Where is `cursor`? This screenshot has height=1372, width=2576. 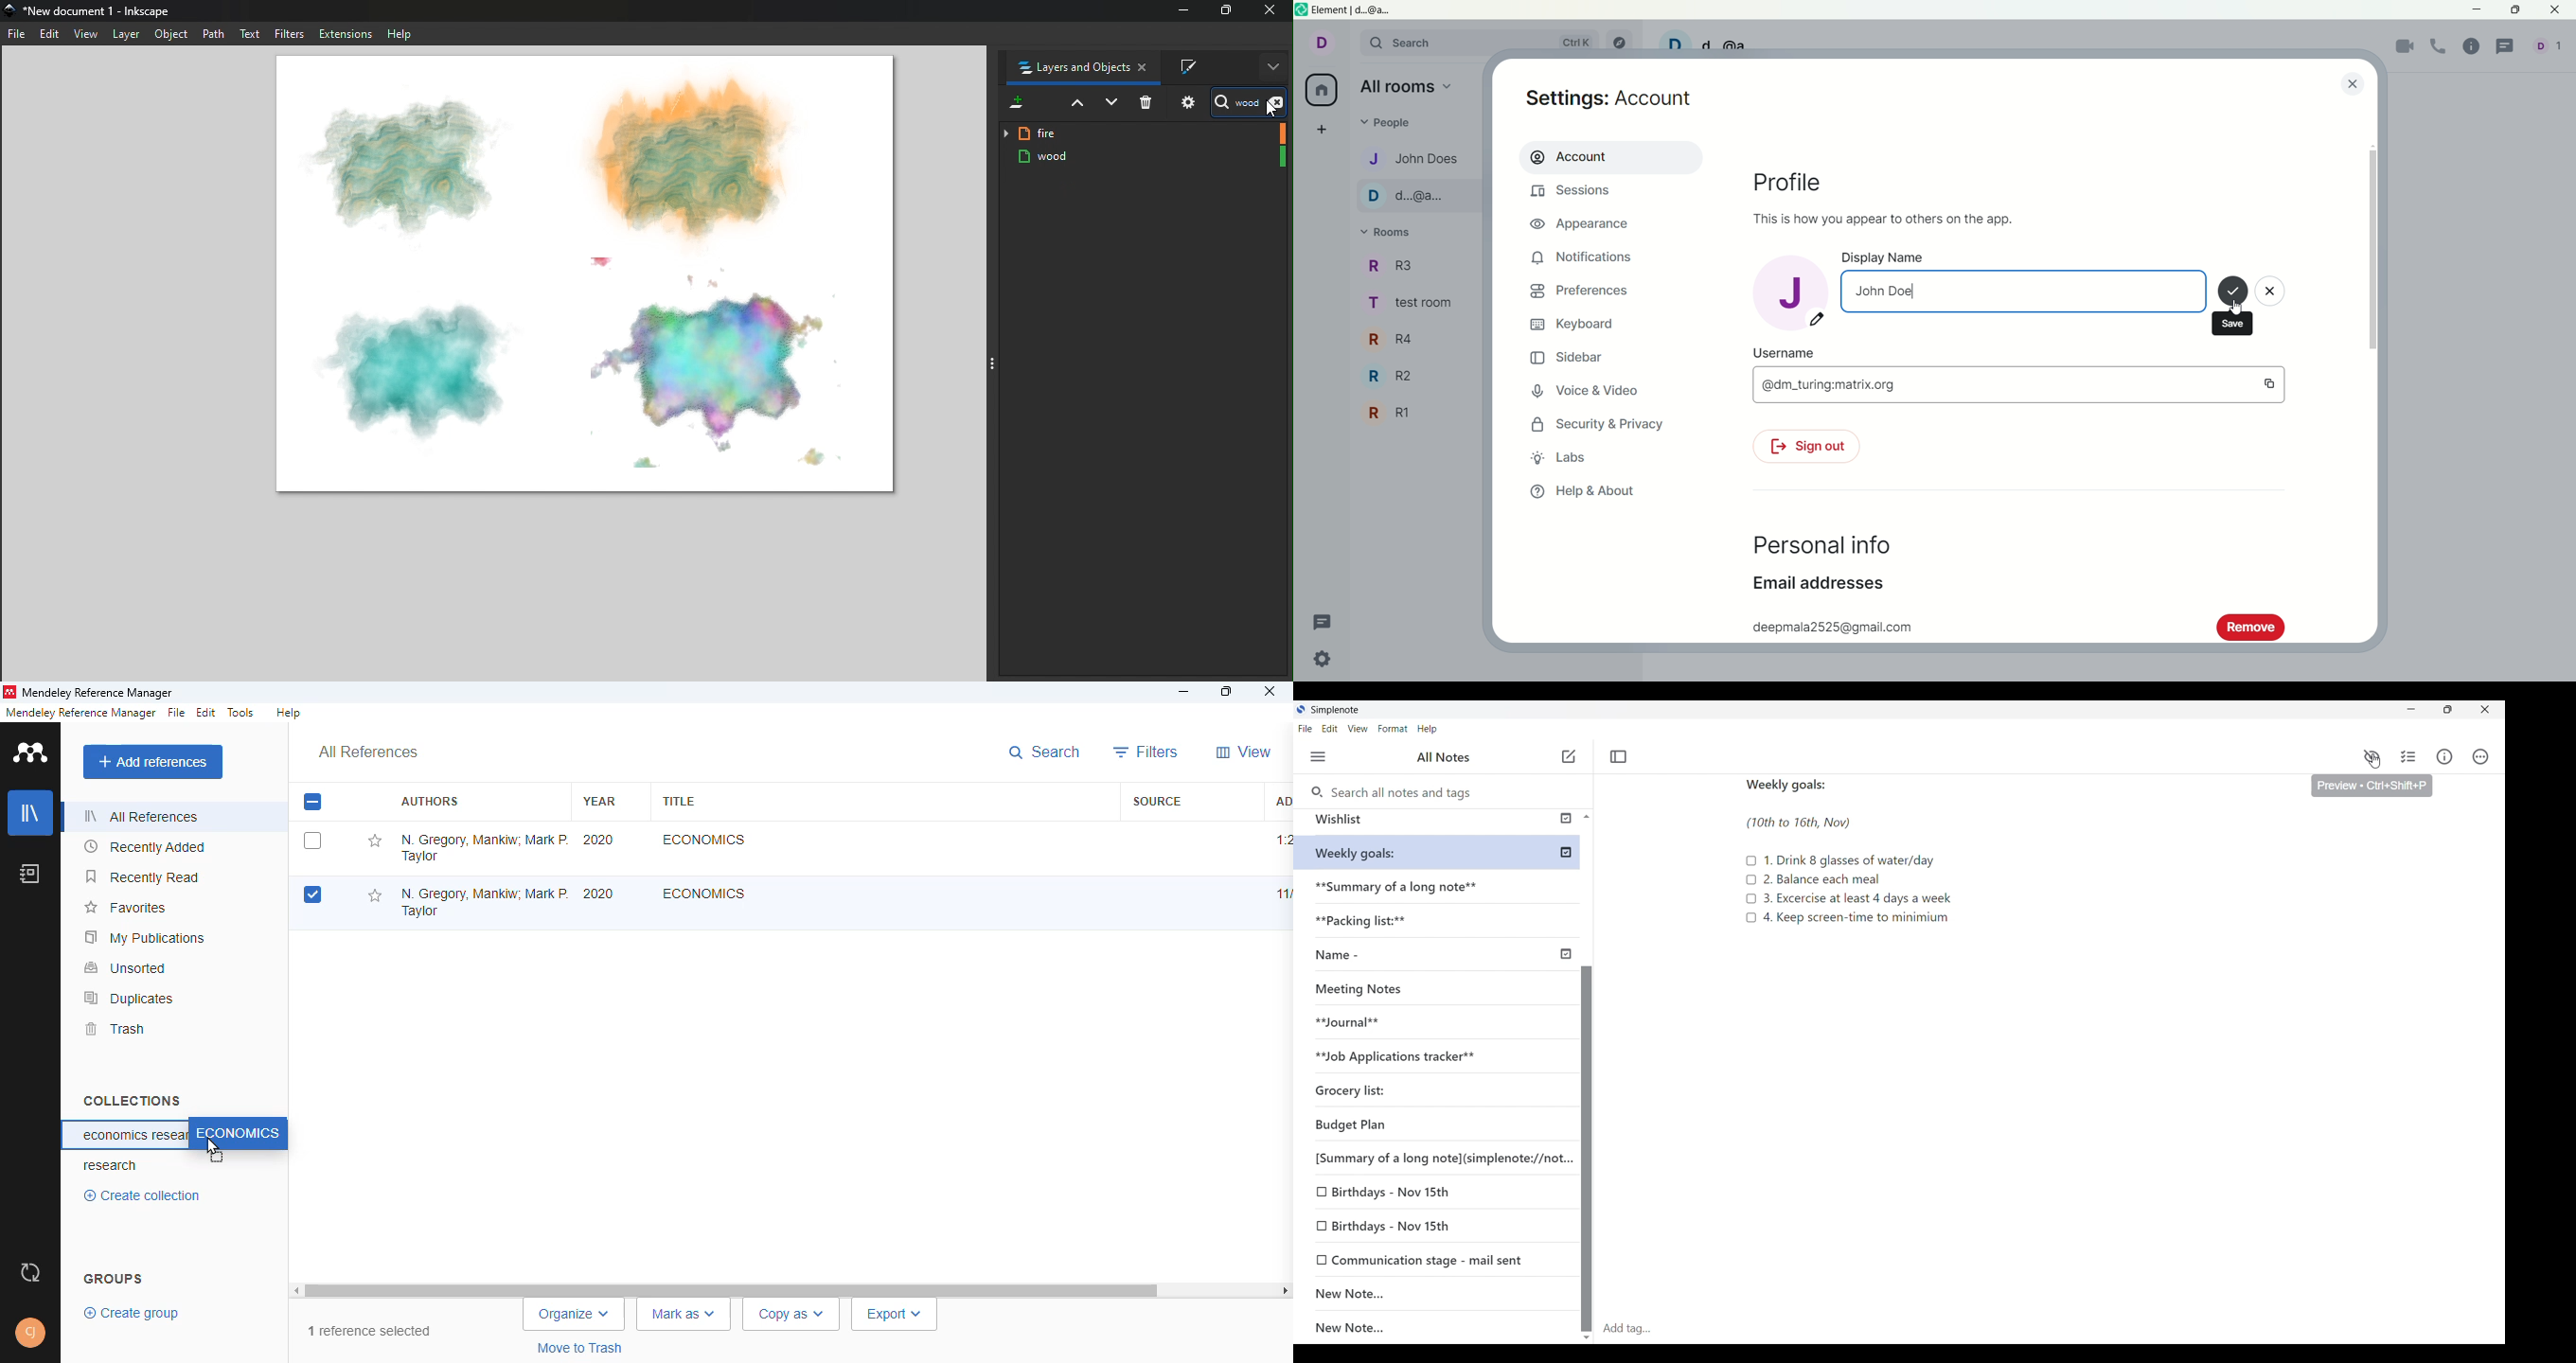
cursor is located at coordinates (2235, 306).